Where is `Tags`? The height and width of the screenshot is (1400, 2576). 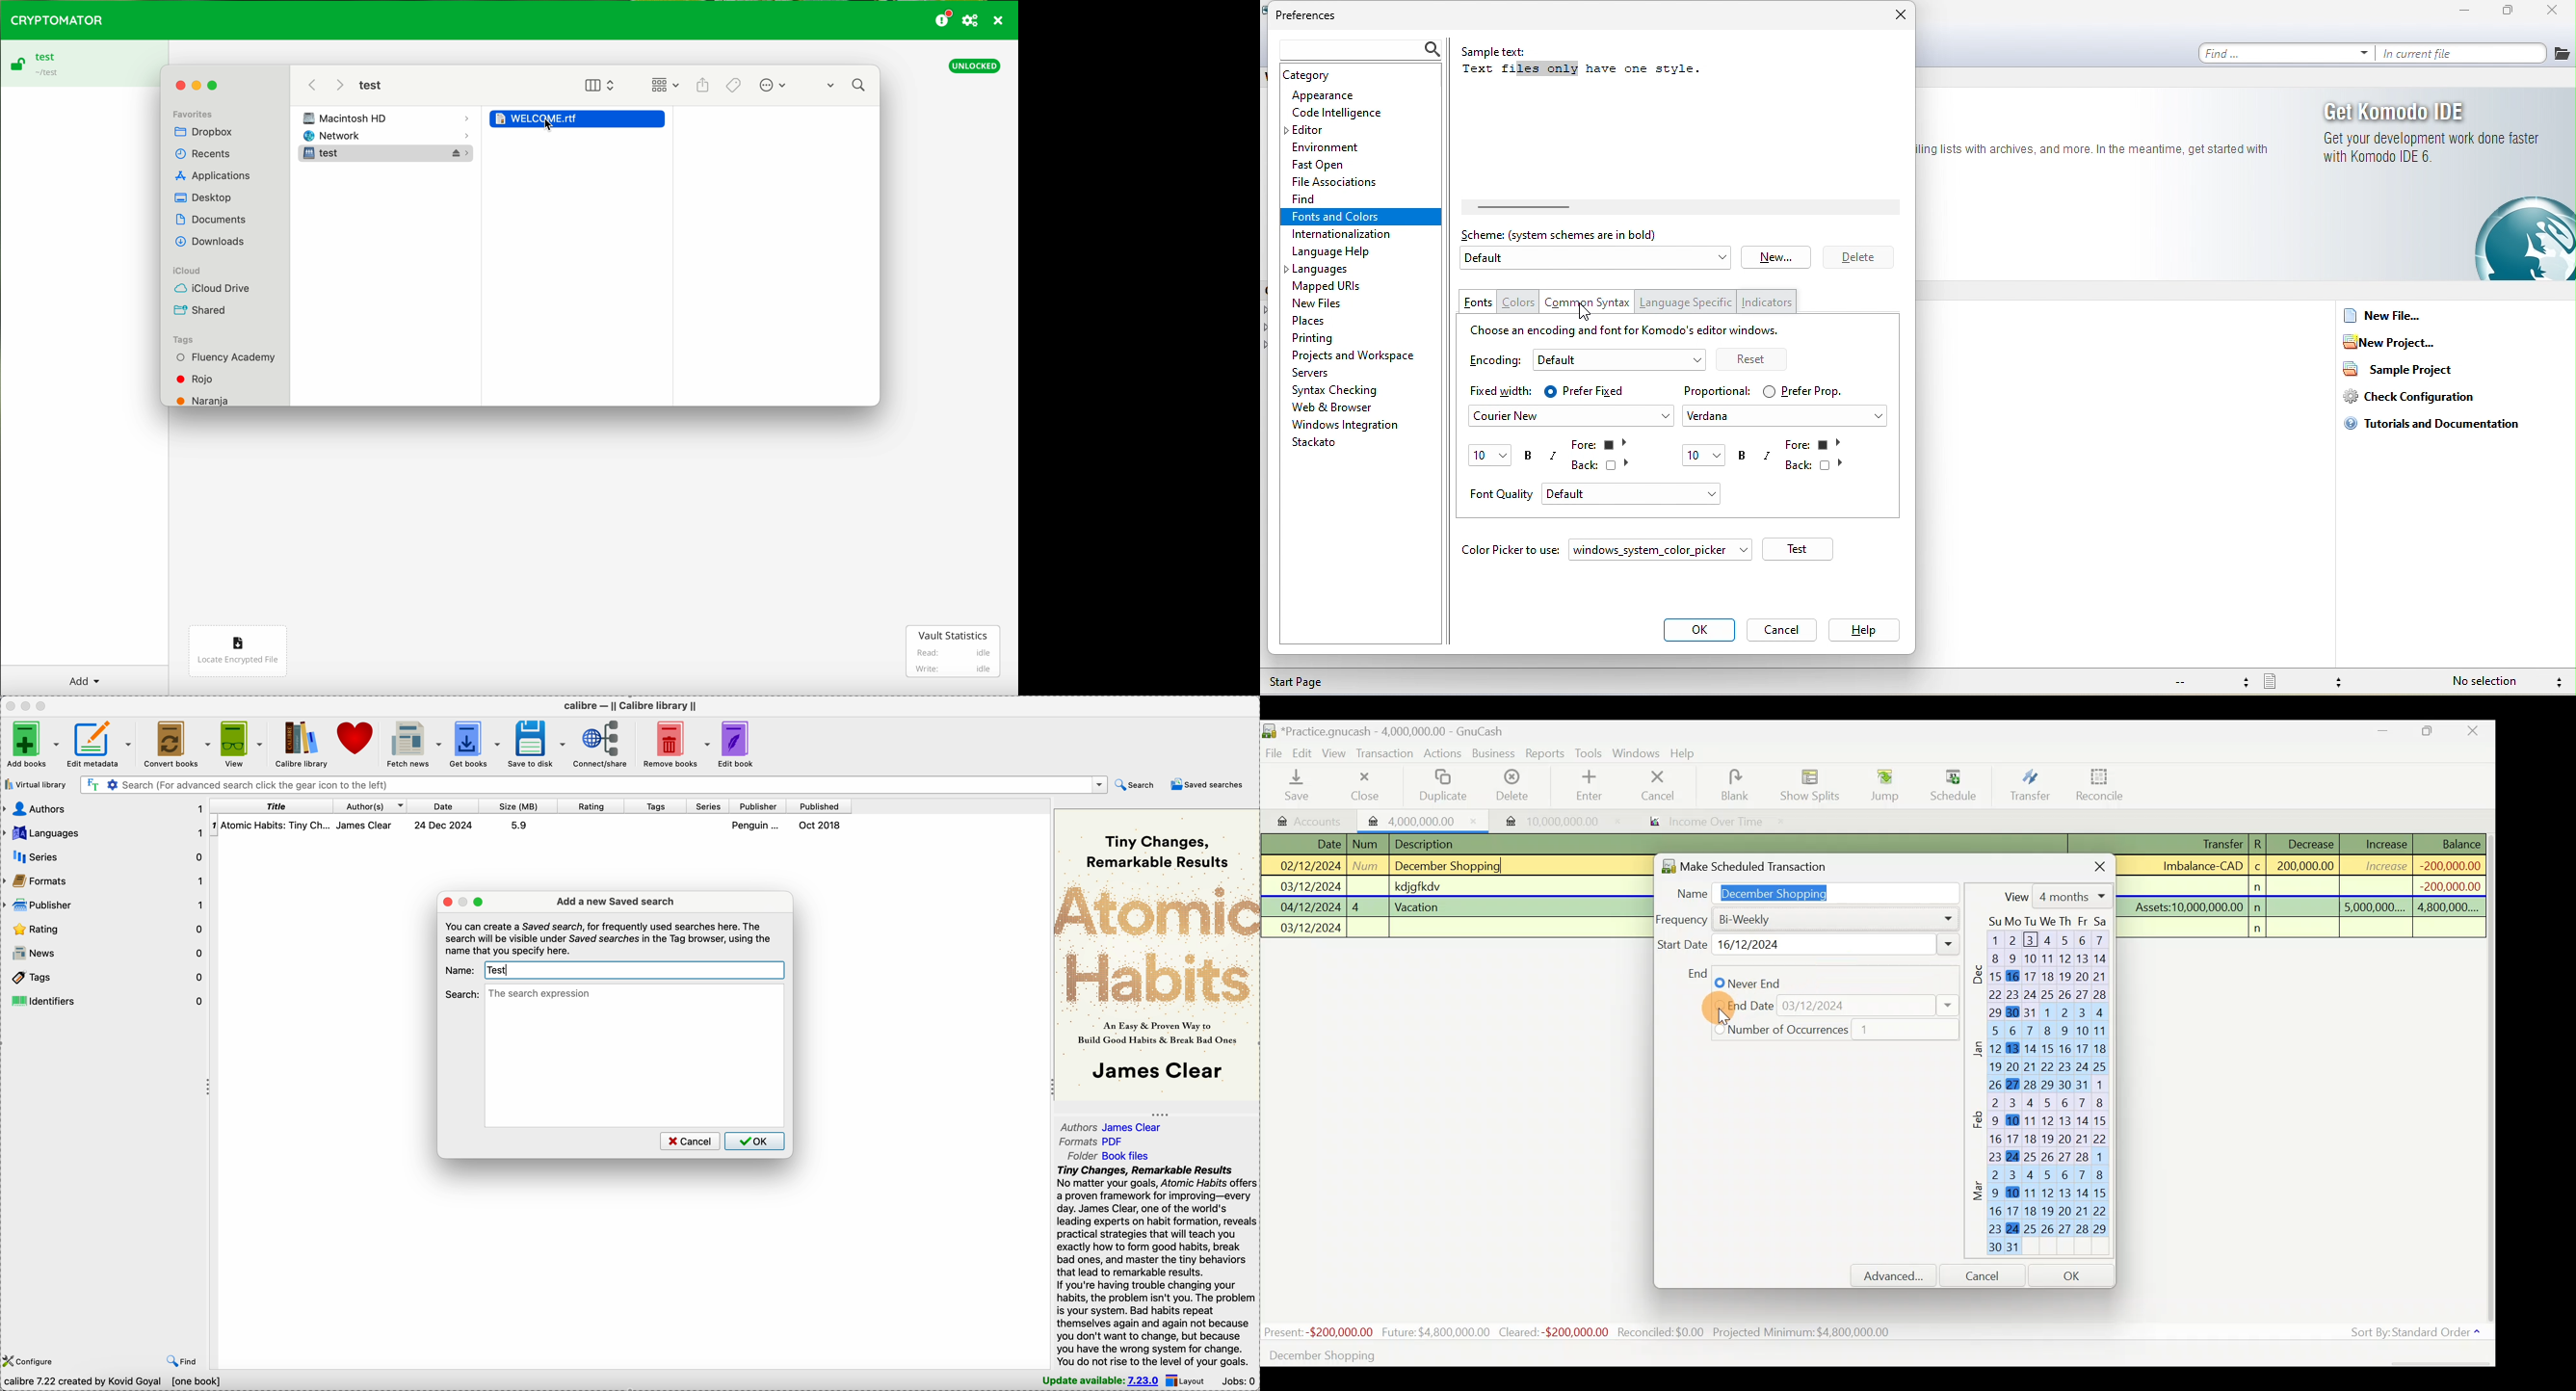
Tags is located at coordinates (183, 340).